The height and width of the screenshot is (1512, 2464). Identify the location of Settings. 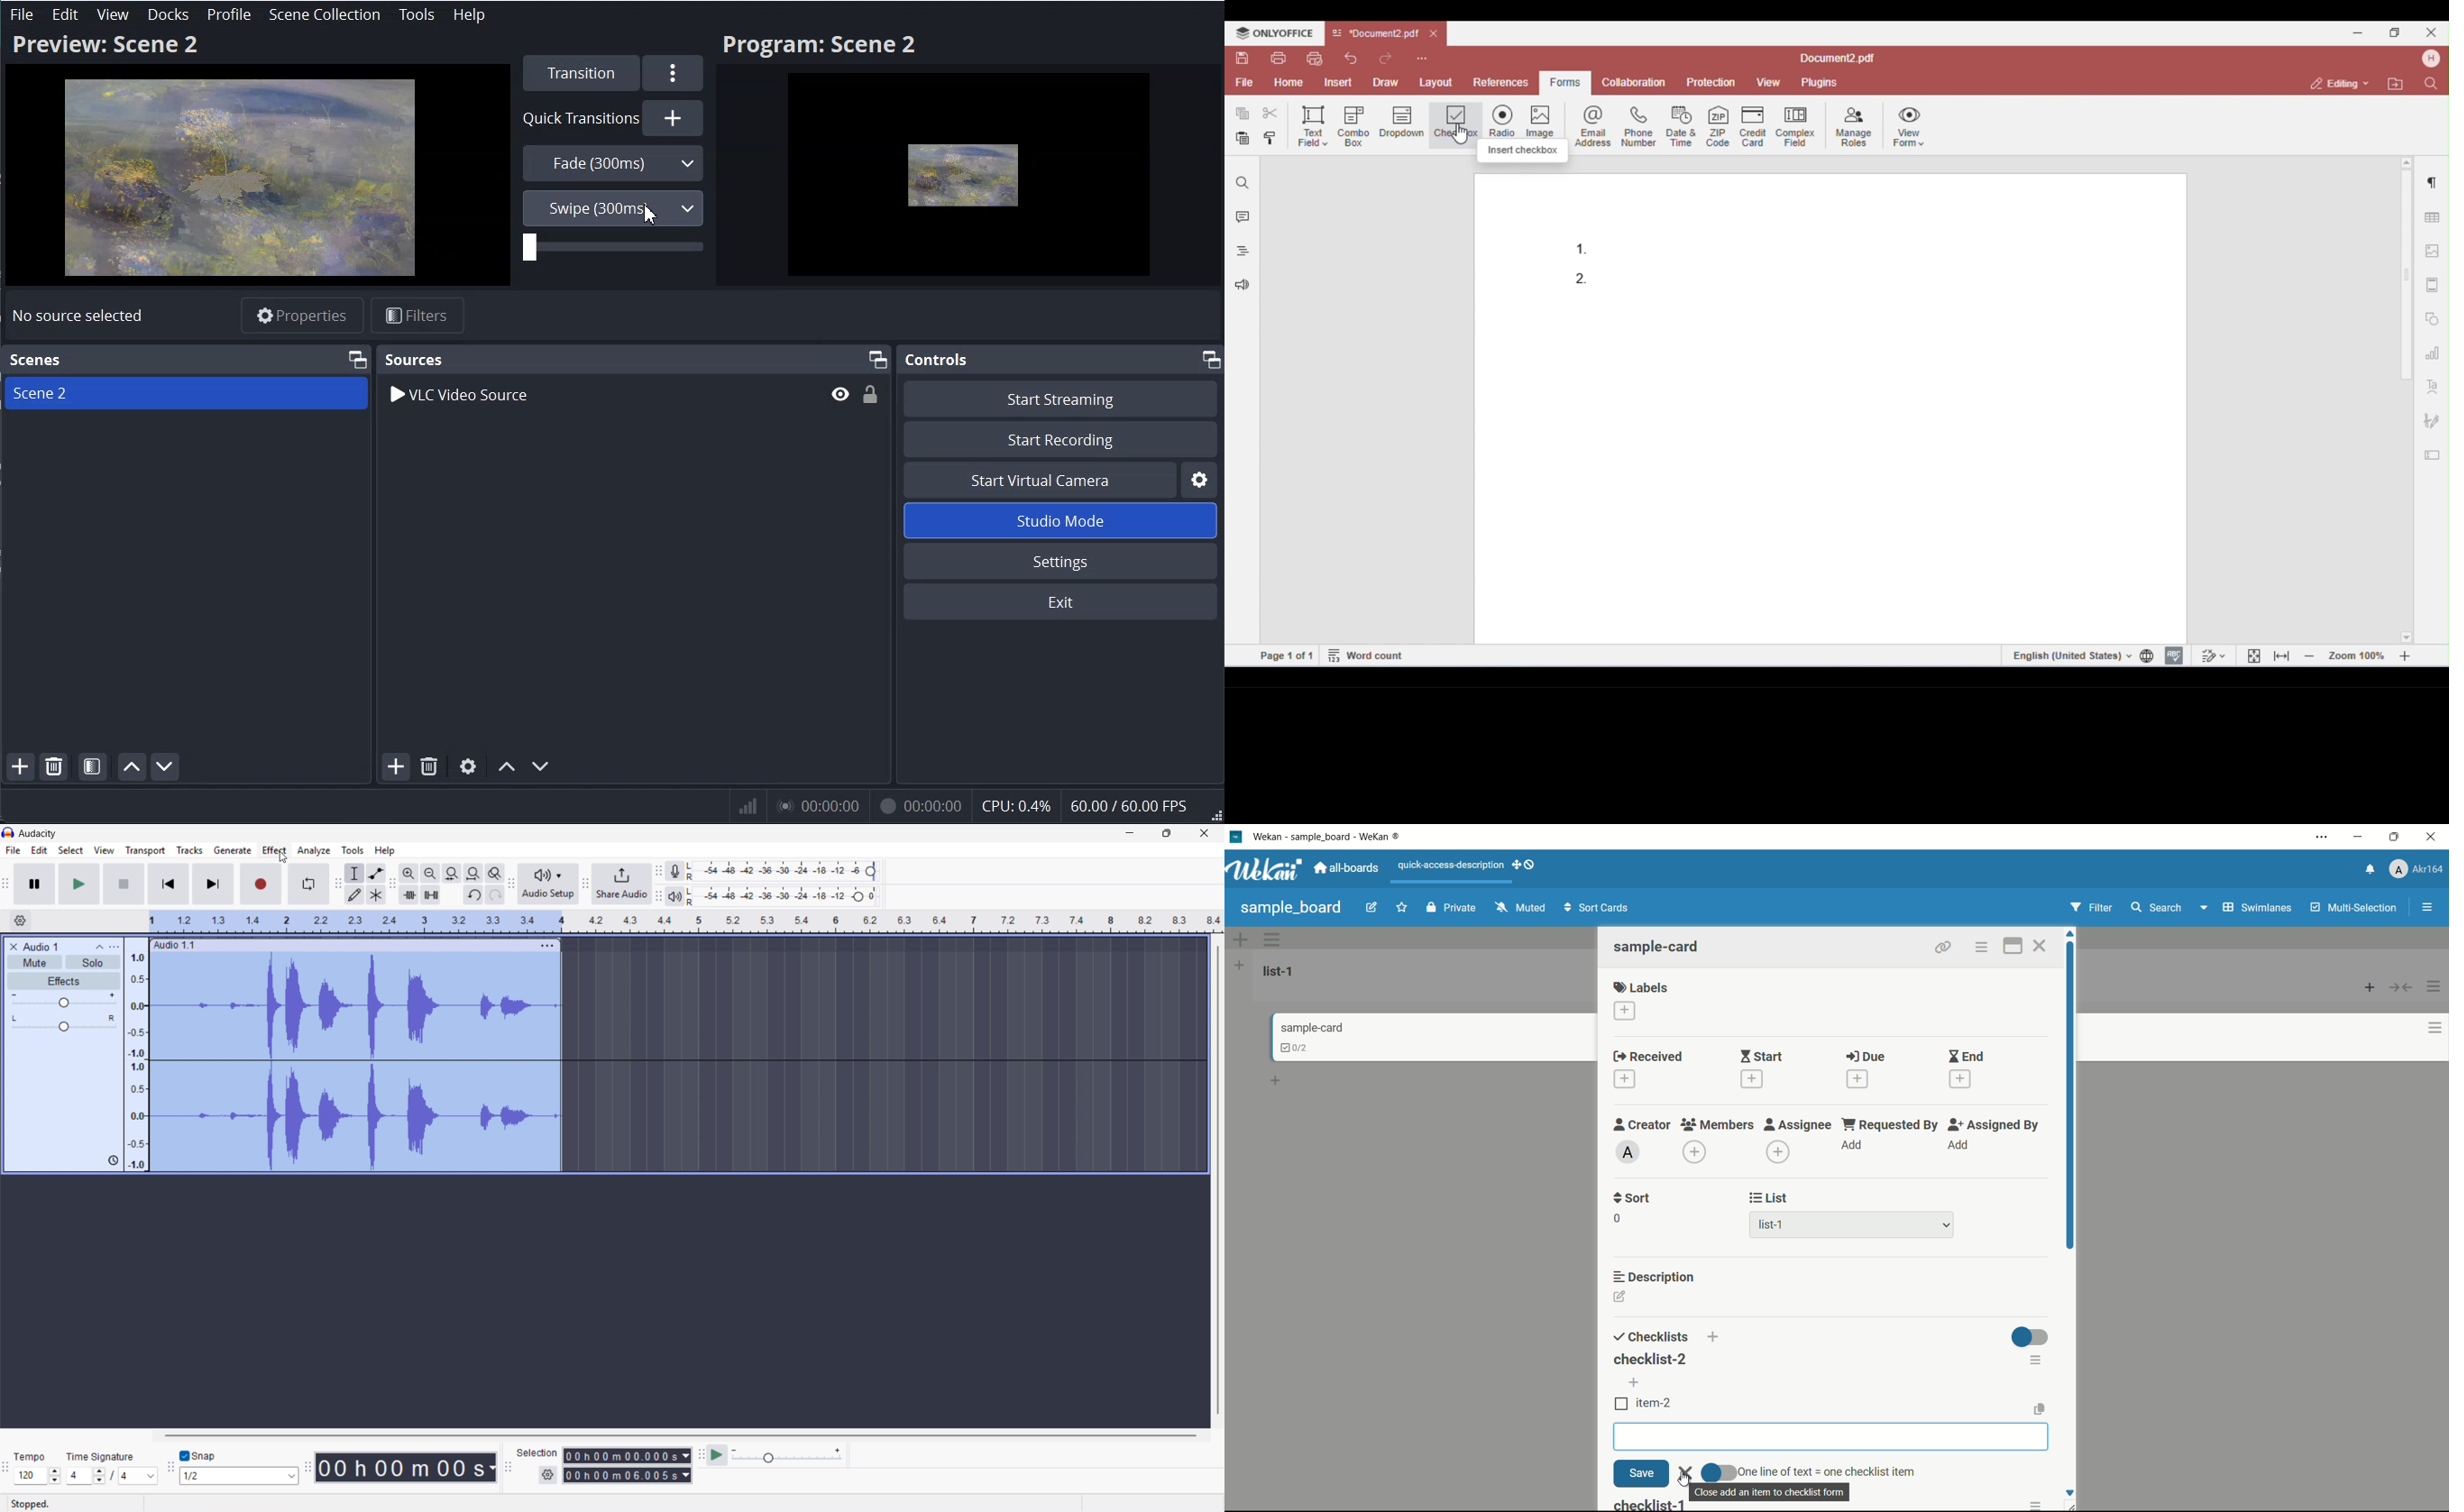
(1202, 479).